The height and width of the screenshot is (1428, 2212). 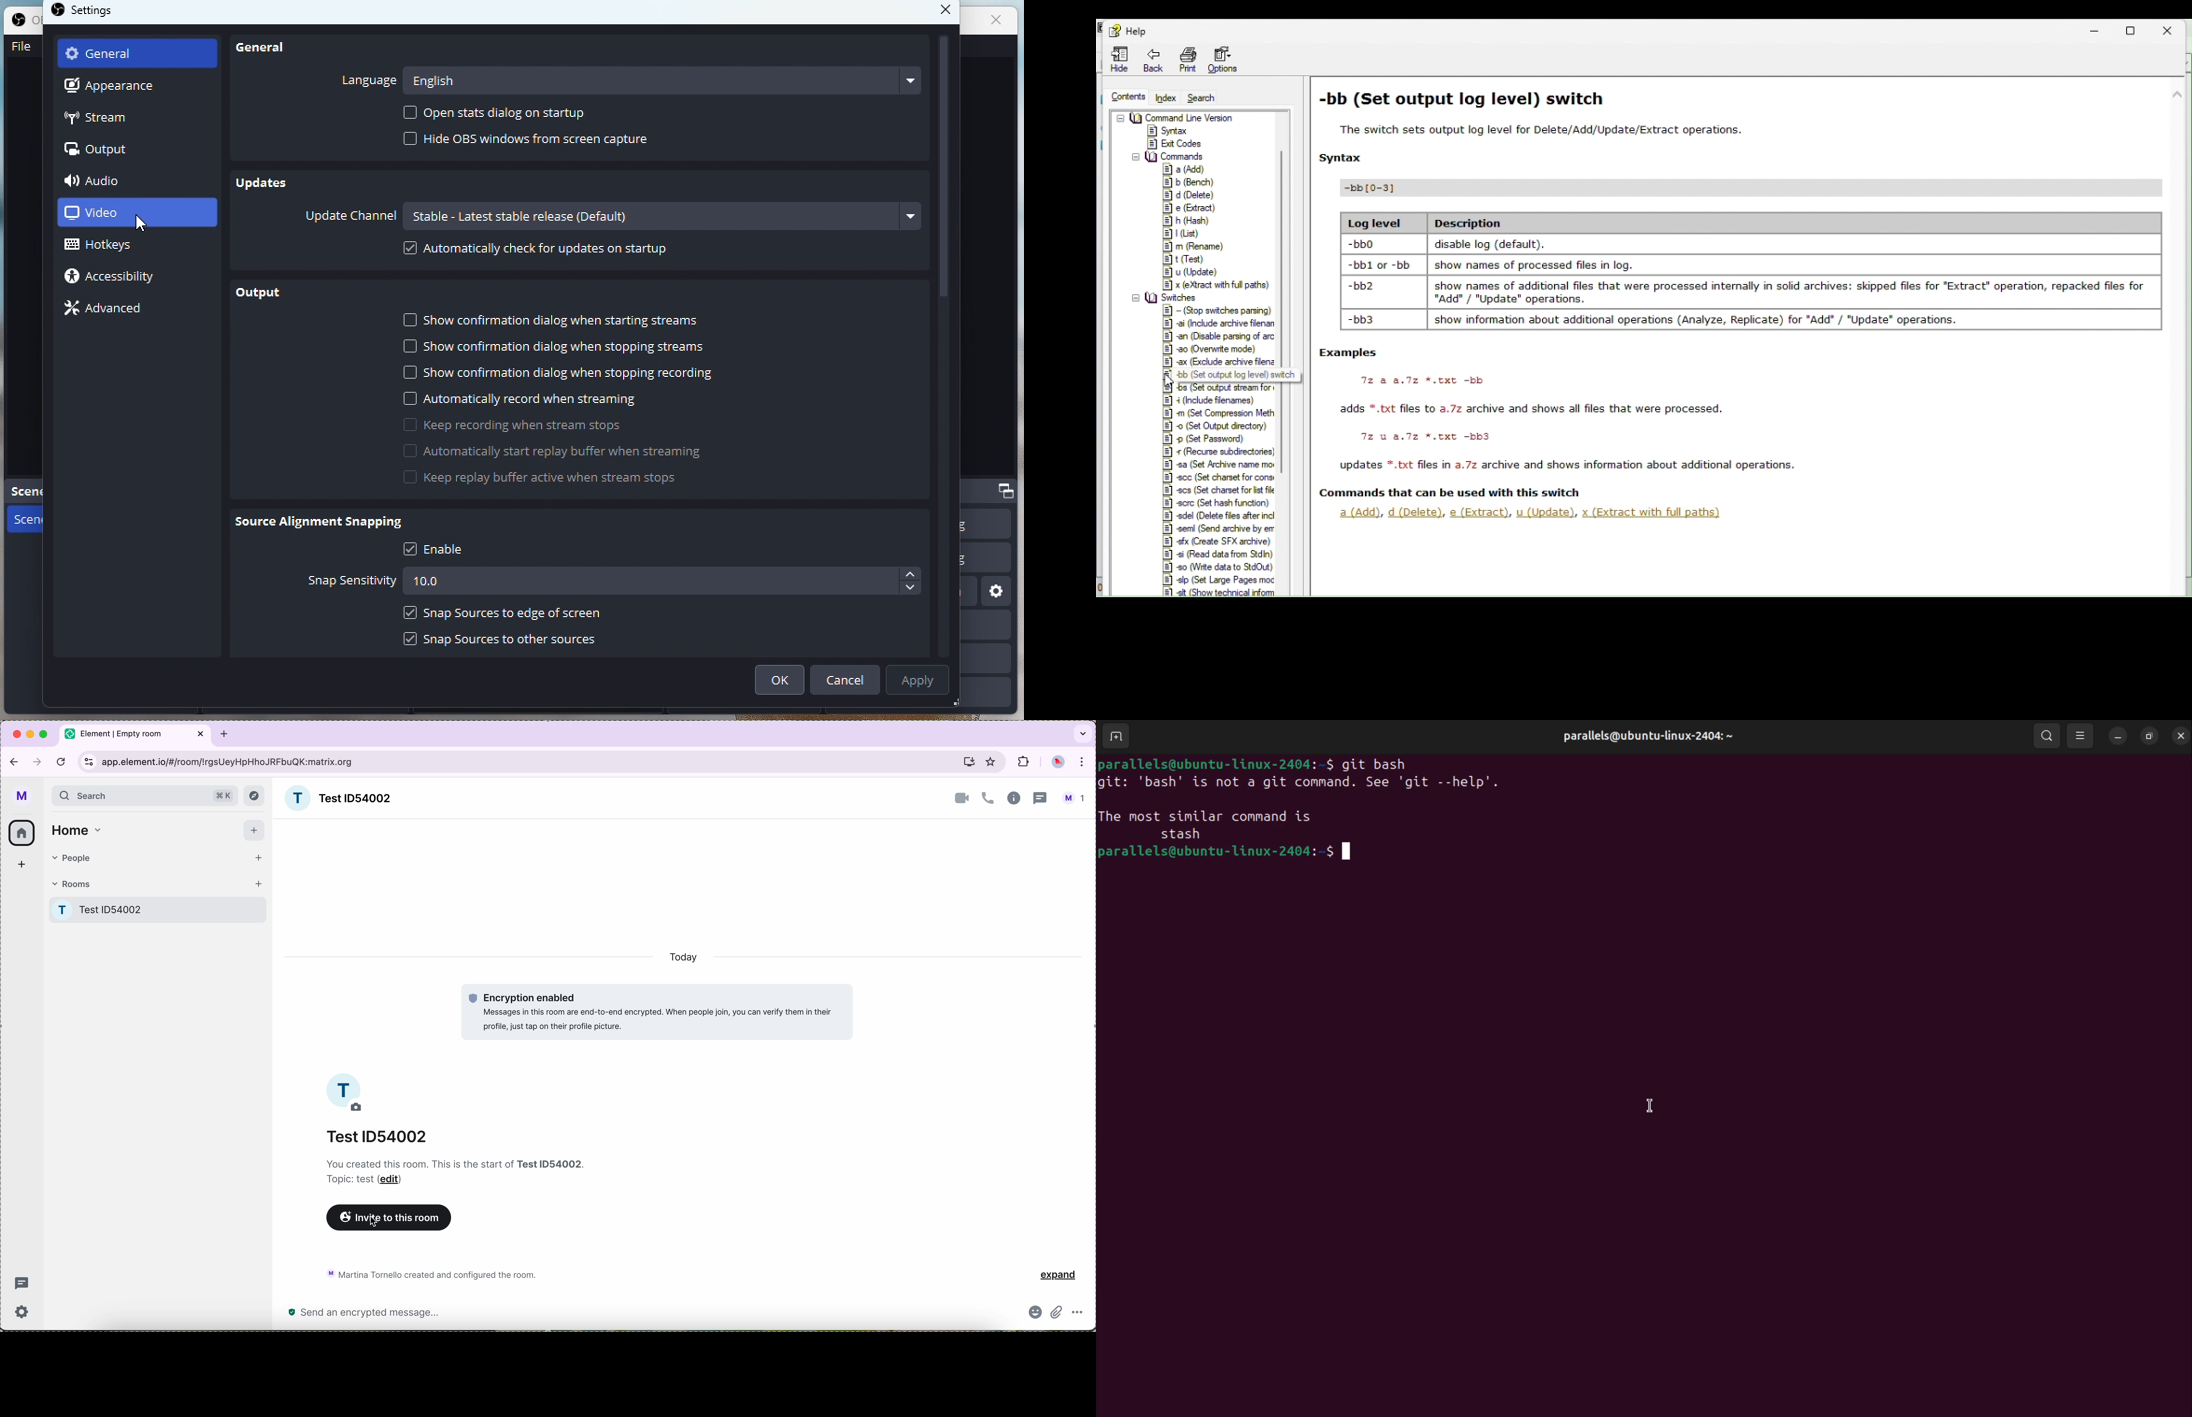 I want to click on , so click(x=913, y=569).